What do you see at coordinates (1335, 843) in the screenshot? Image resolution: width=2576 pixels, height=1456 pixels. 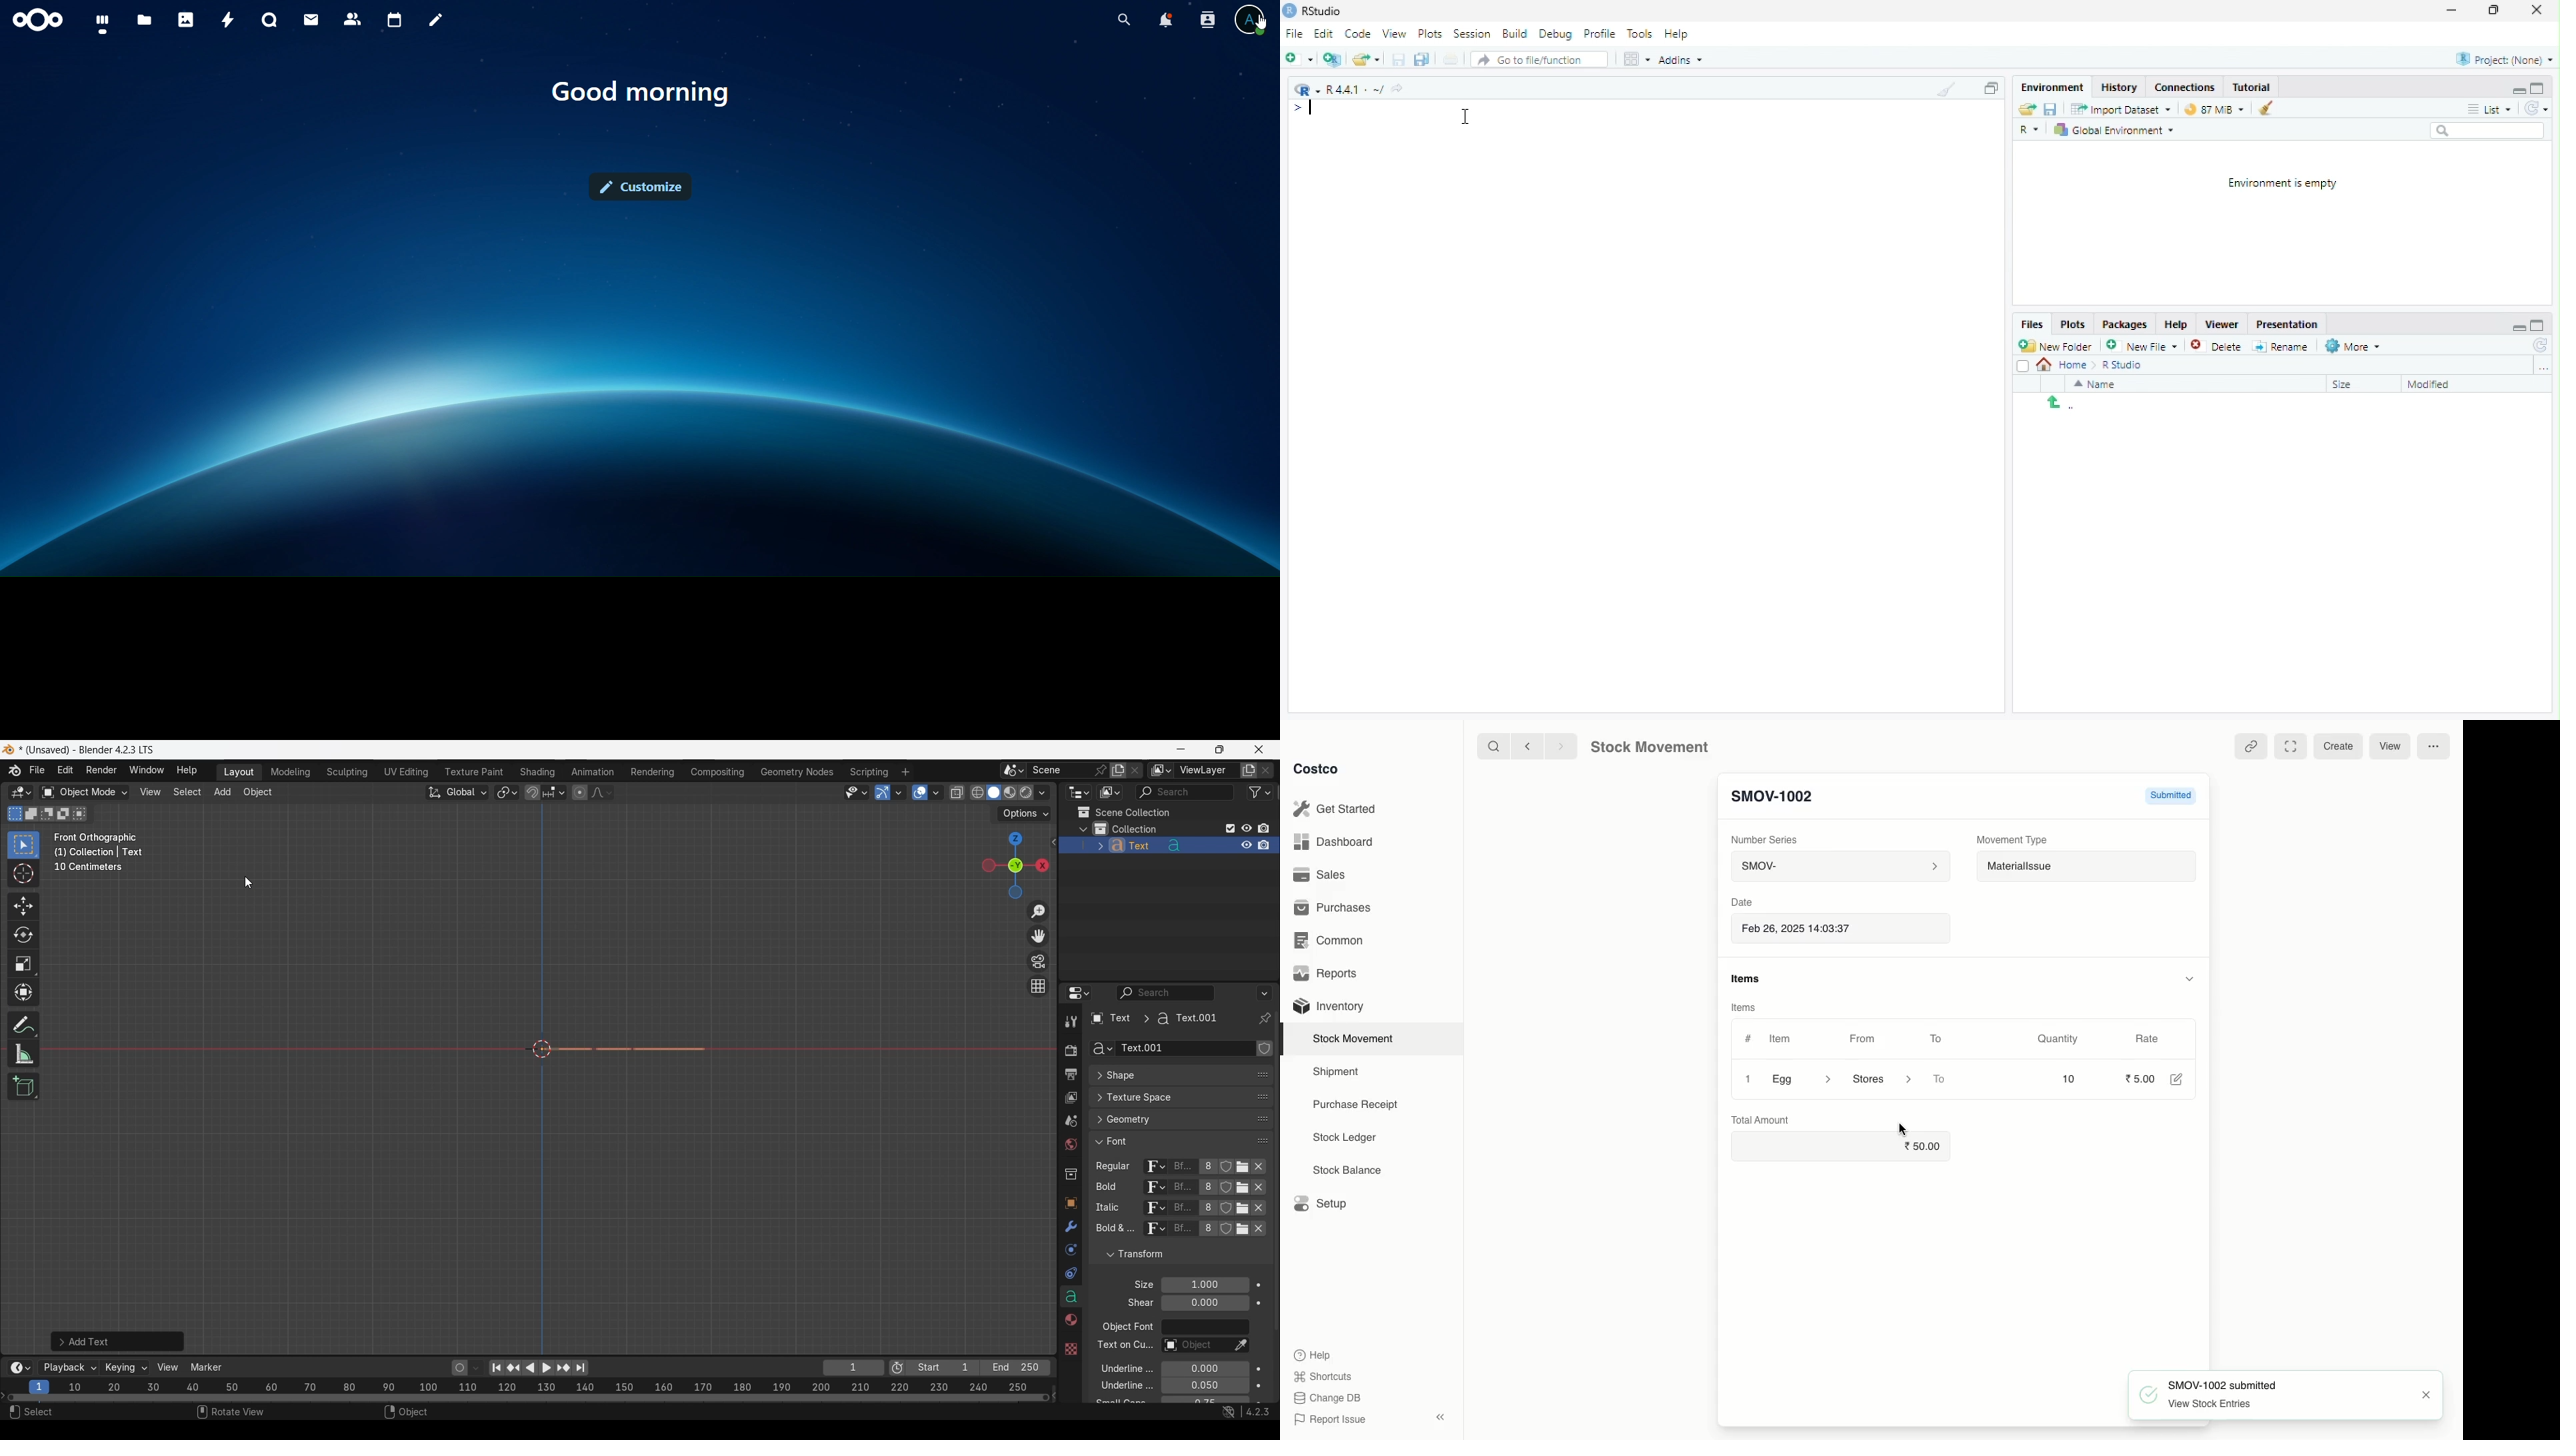 I see `Dashboard` at bounding box center [1335, 843].